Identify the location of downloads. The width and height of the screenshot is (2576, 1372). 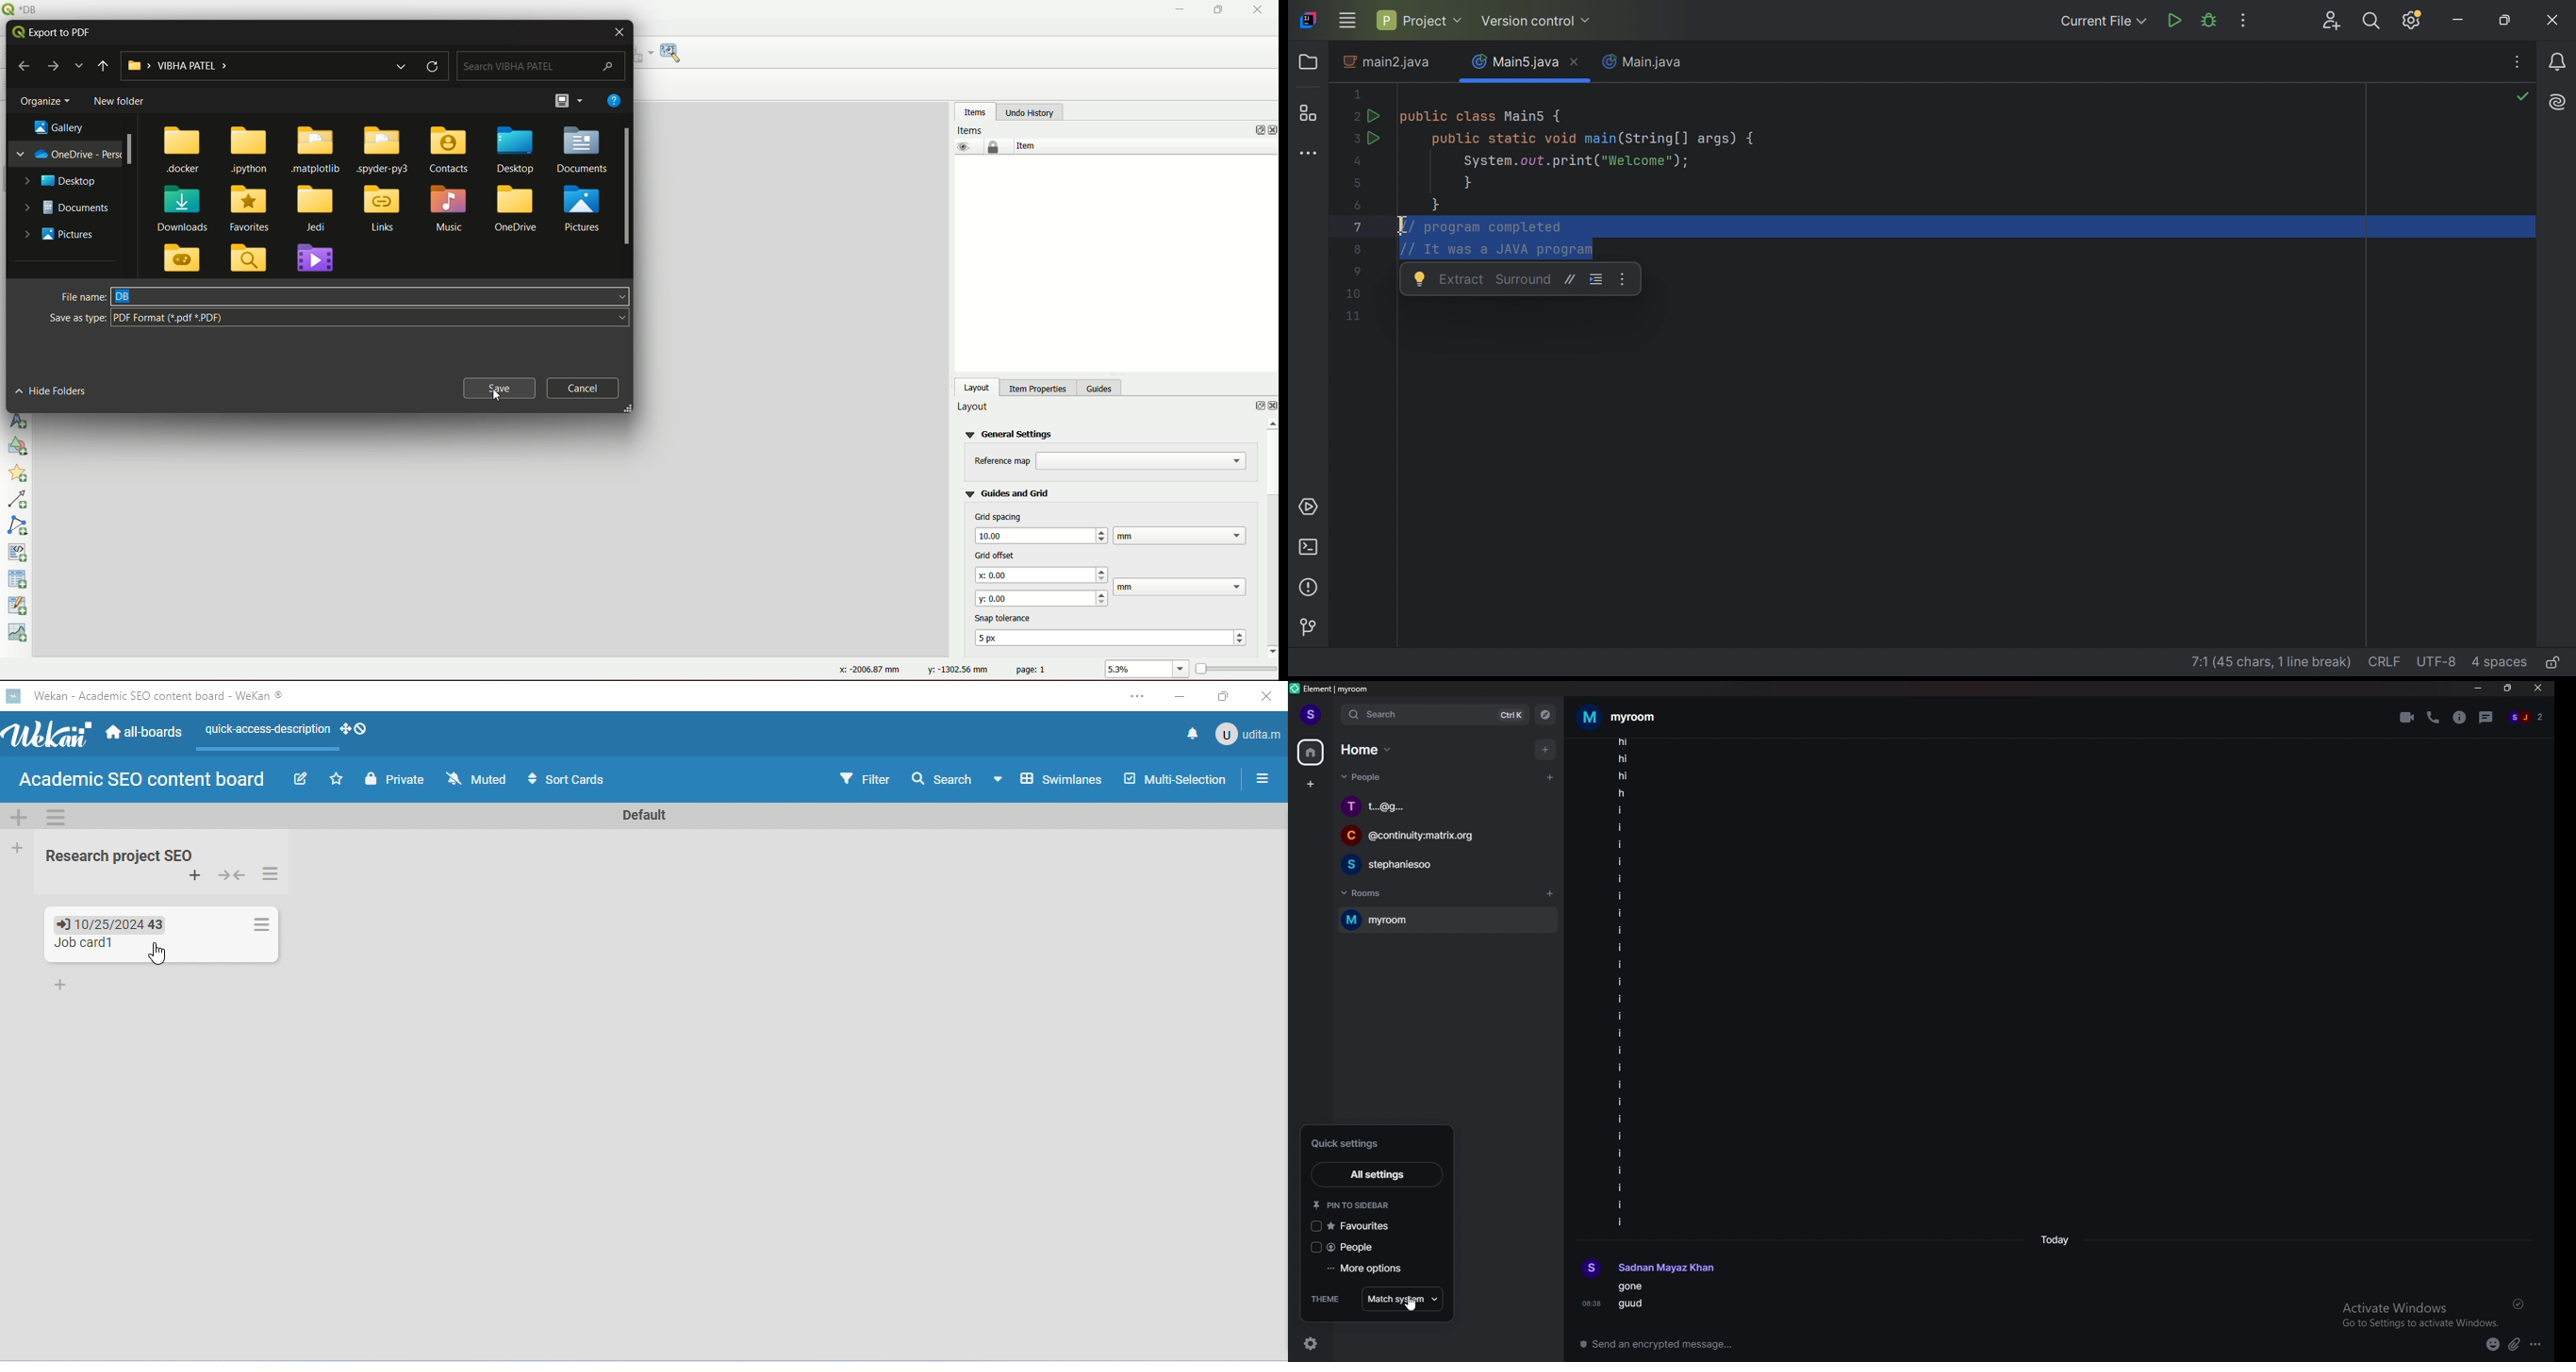
(189, 208).